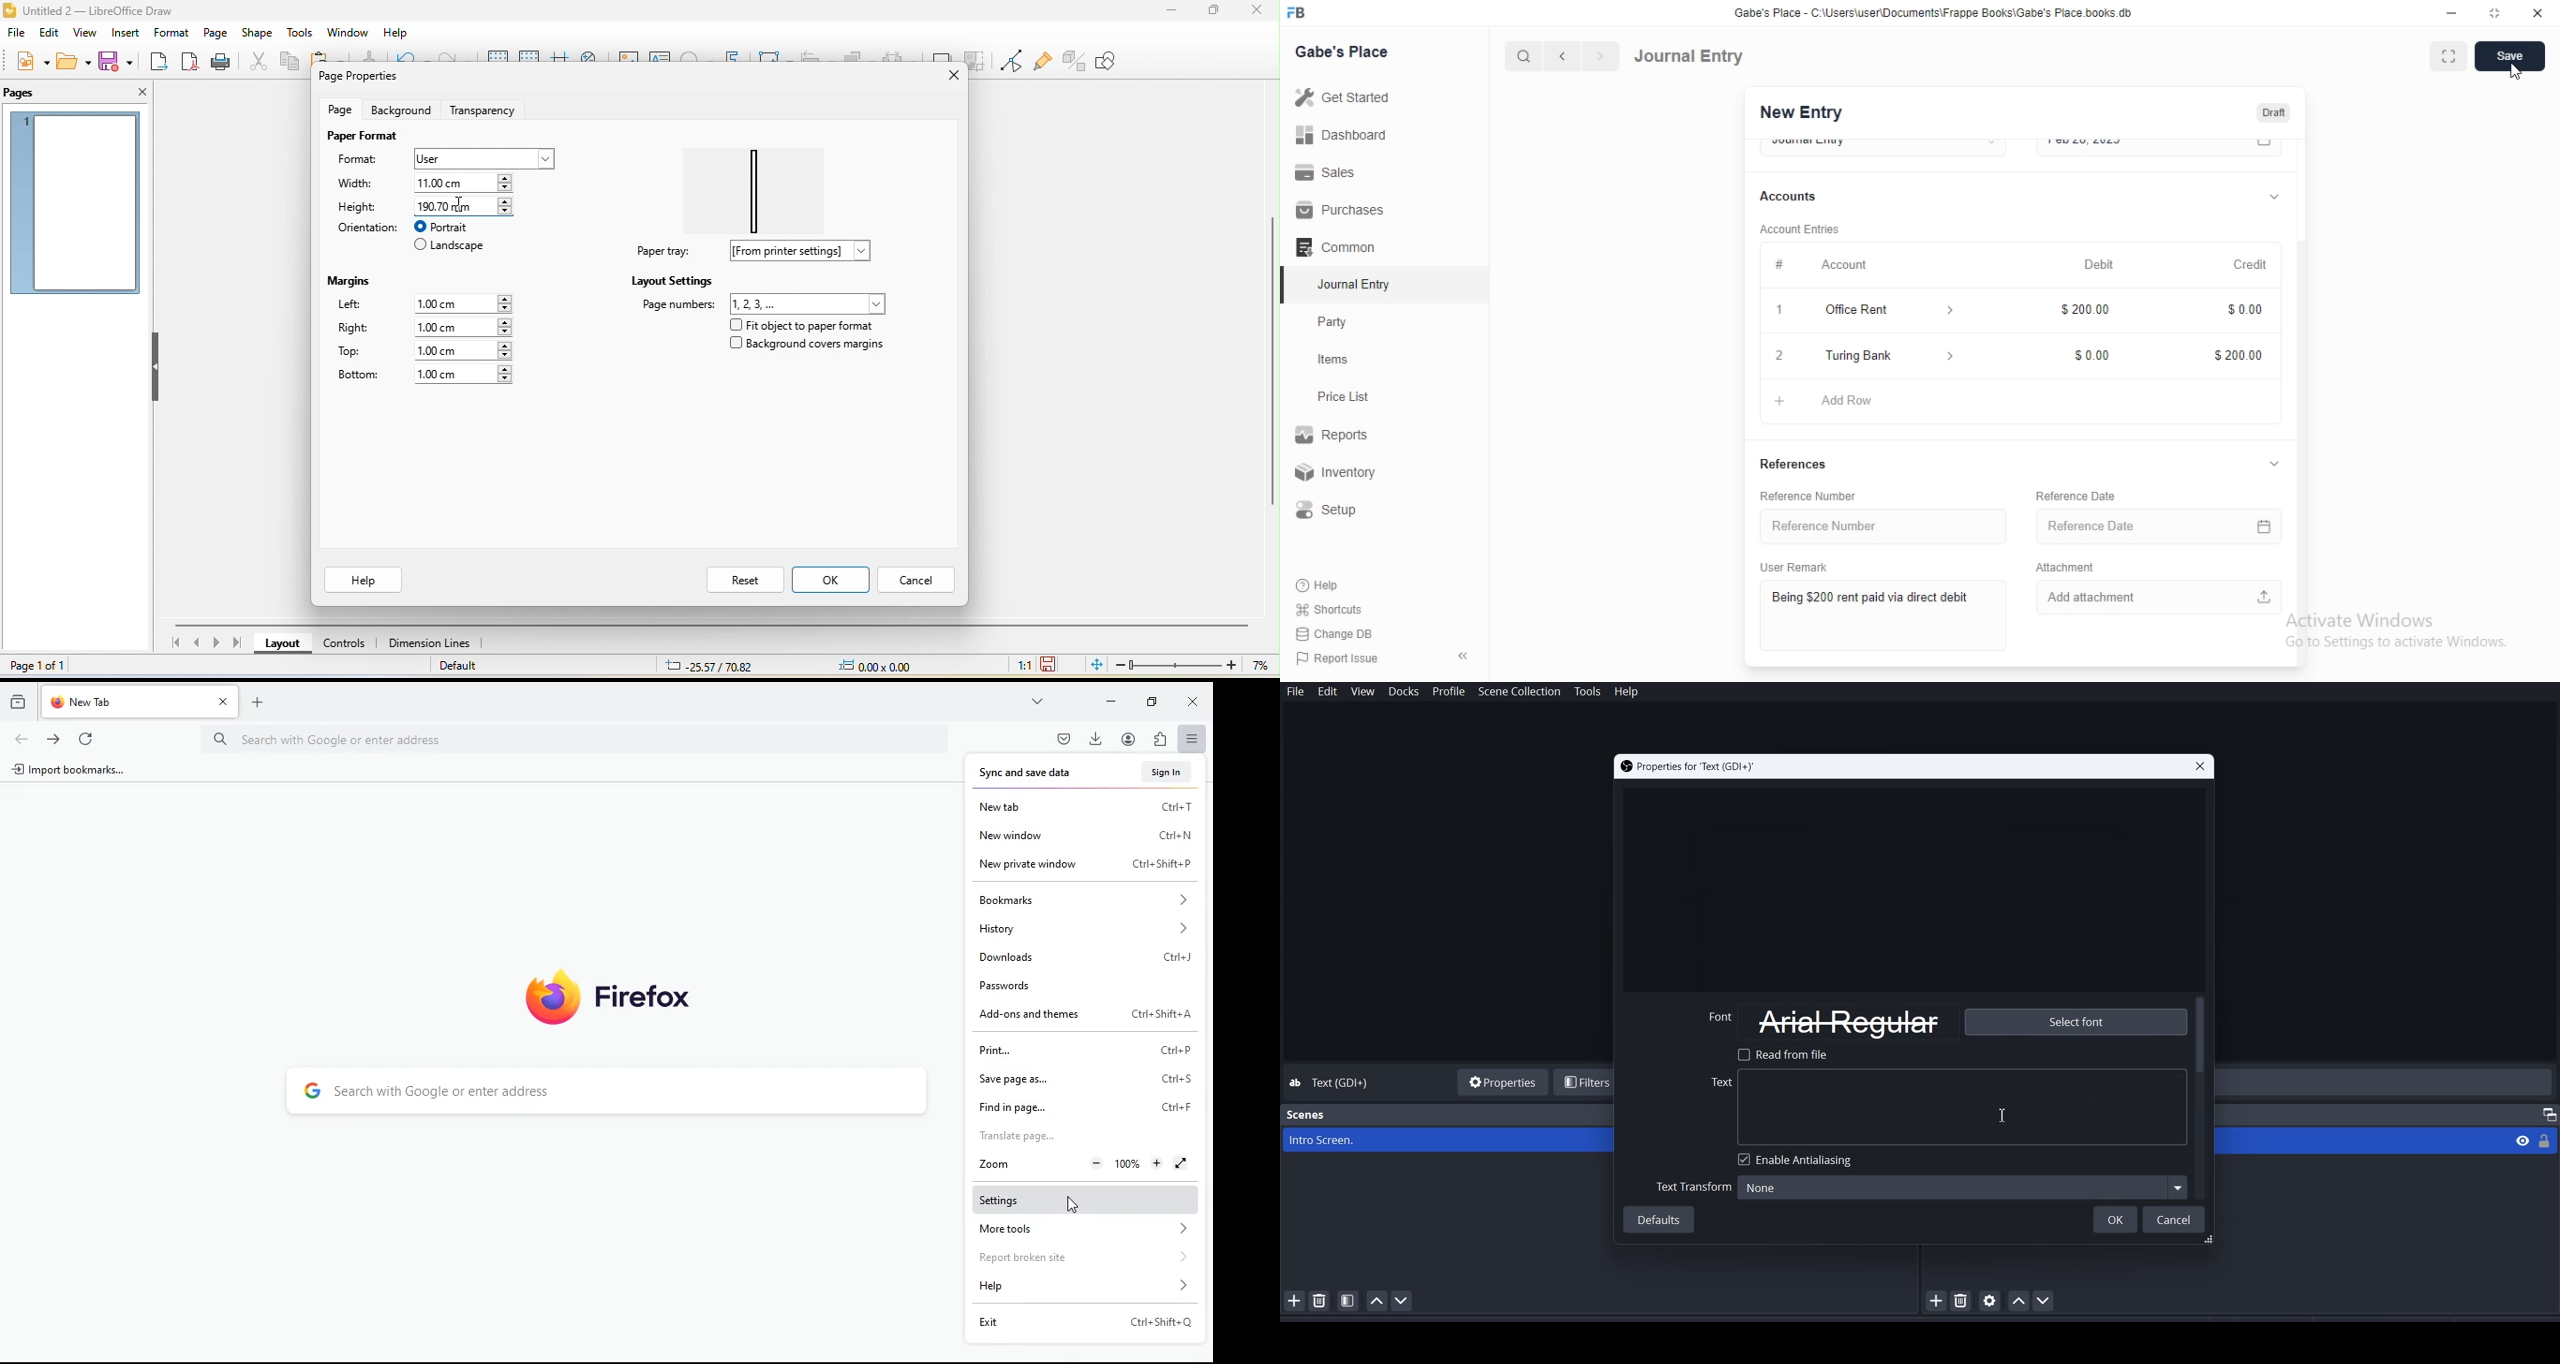 This screenshot has height=1372, width=2576. I want to click on pocket, so click(1062, 740).